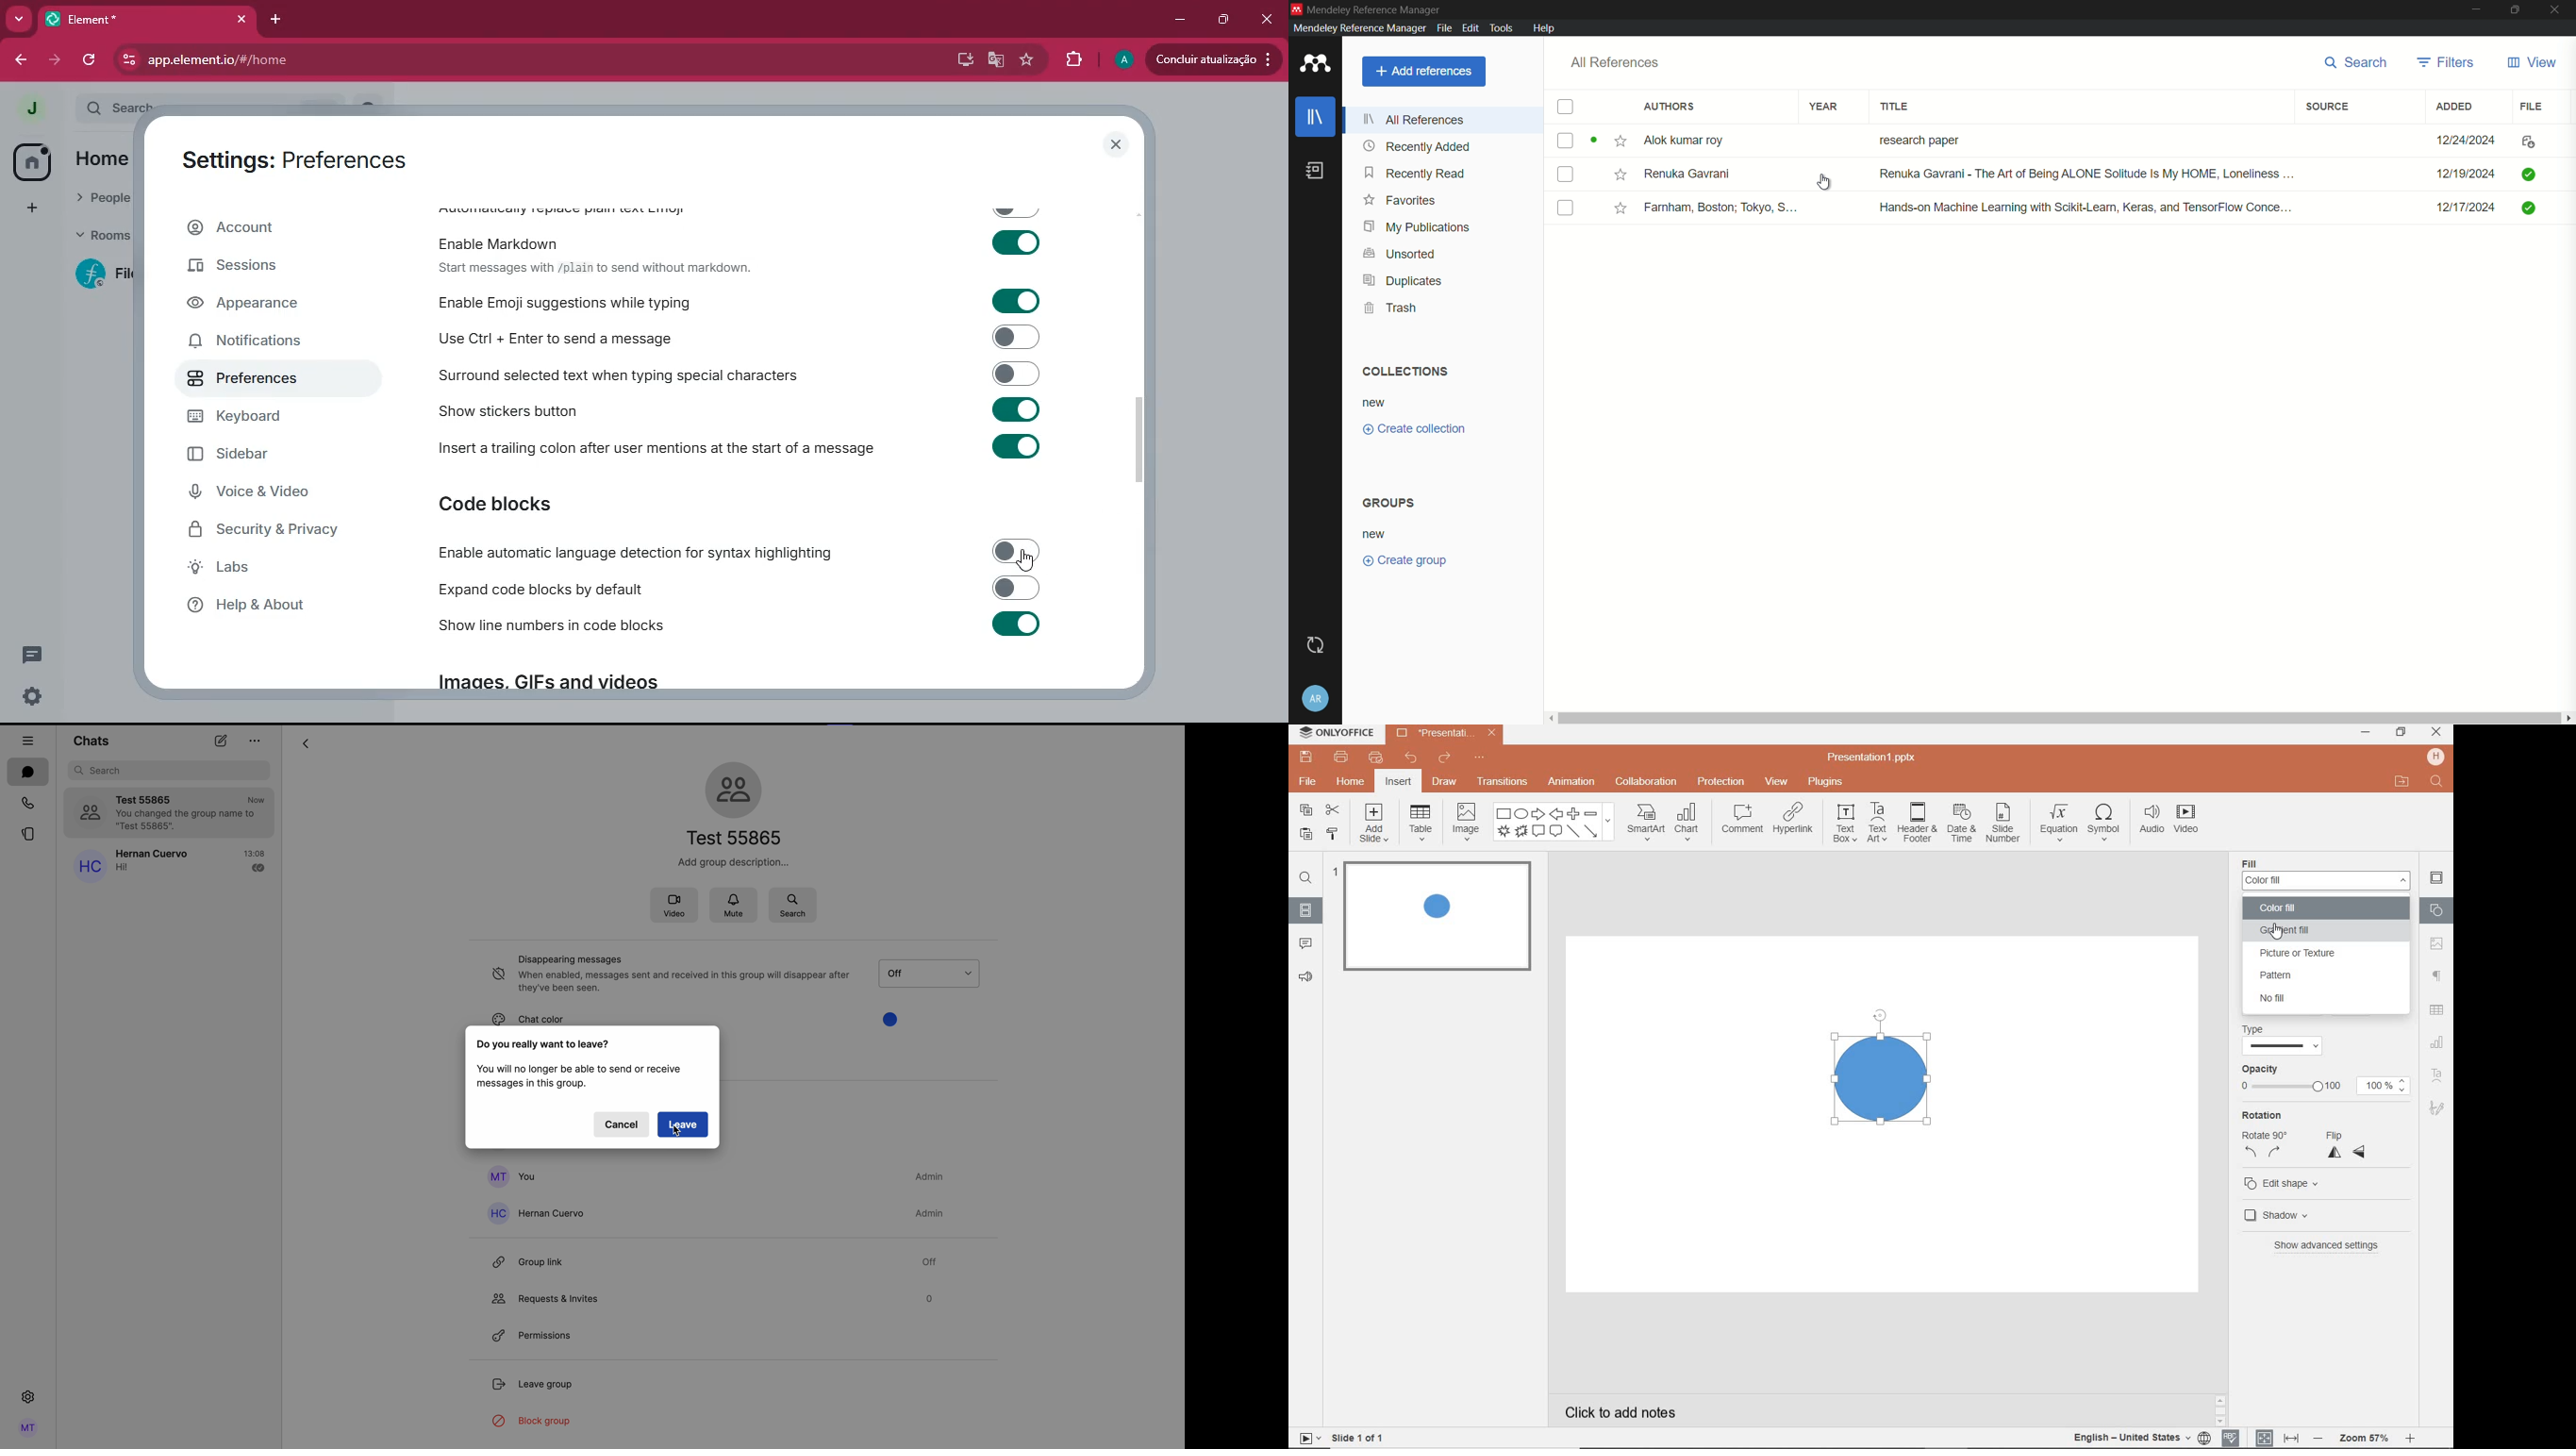 The image size is (2576, 1456). I want to click on desktop, so click(963, 60).